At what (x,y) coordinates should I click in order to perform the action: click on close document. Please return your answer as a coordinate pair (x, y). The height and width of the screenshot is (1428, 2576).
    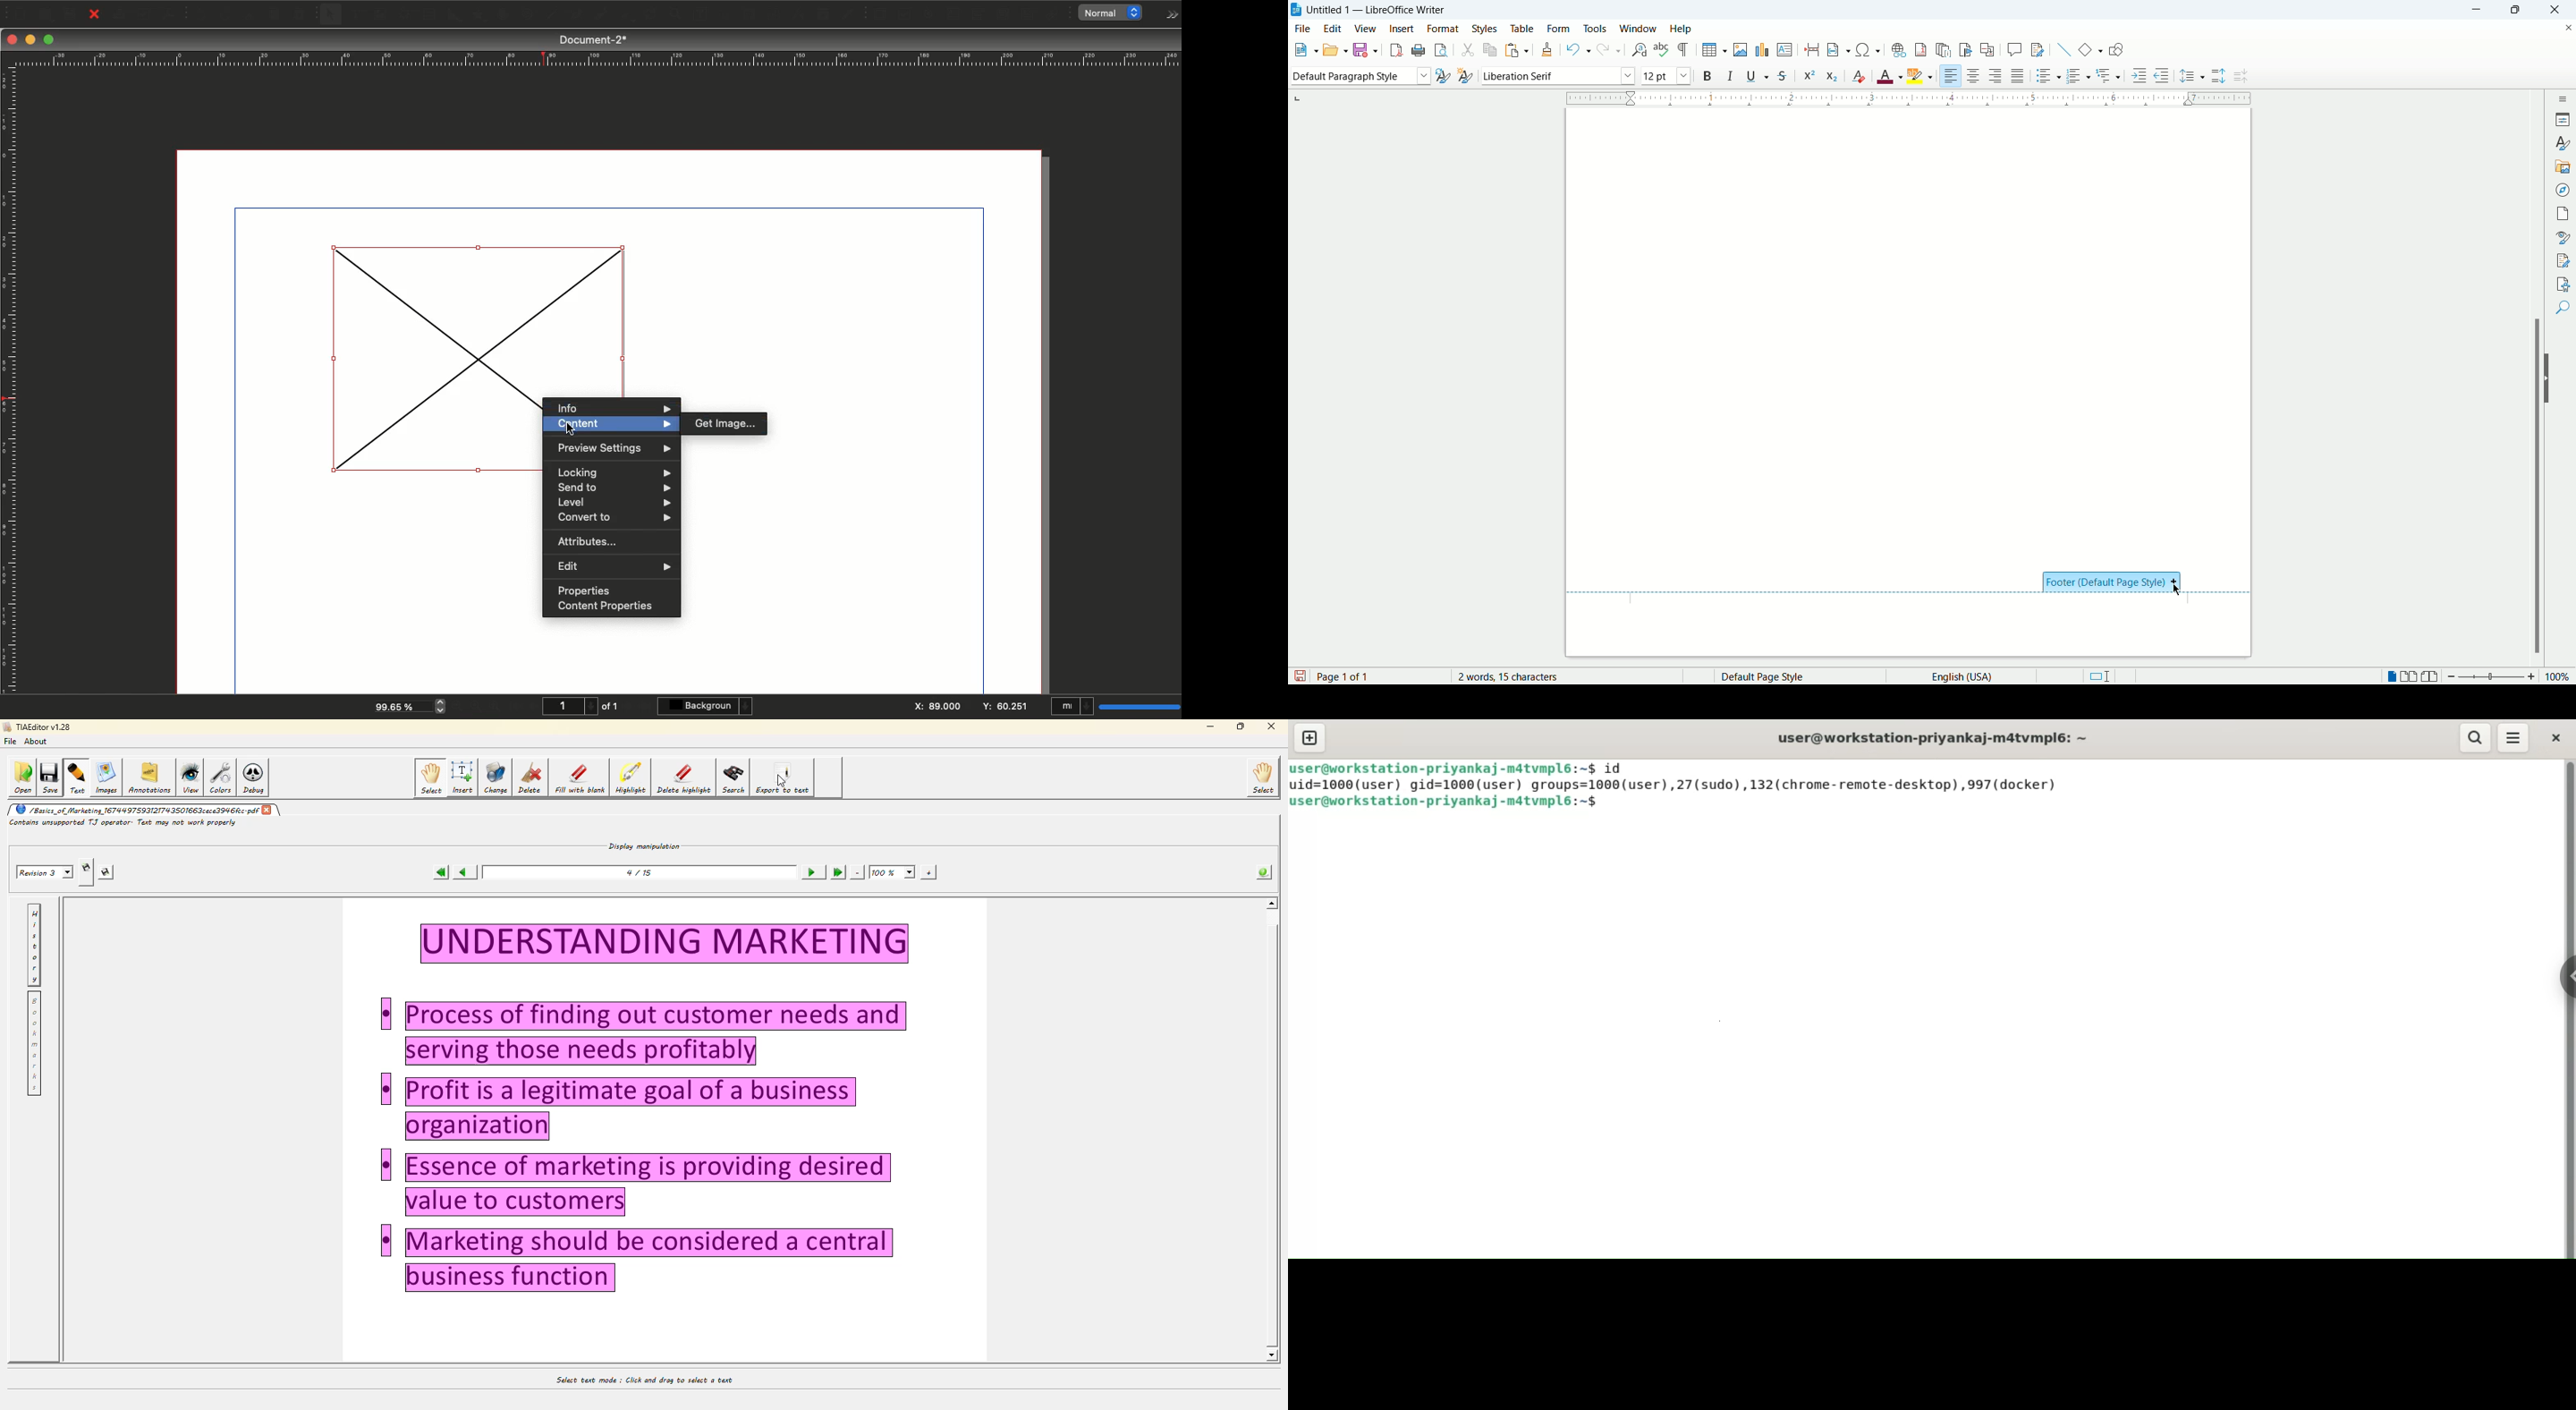
    Looking at the image, I should click on (2565, 26).